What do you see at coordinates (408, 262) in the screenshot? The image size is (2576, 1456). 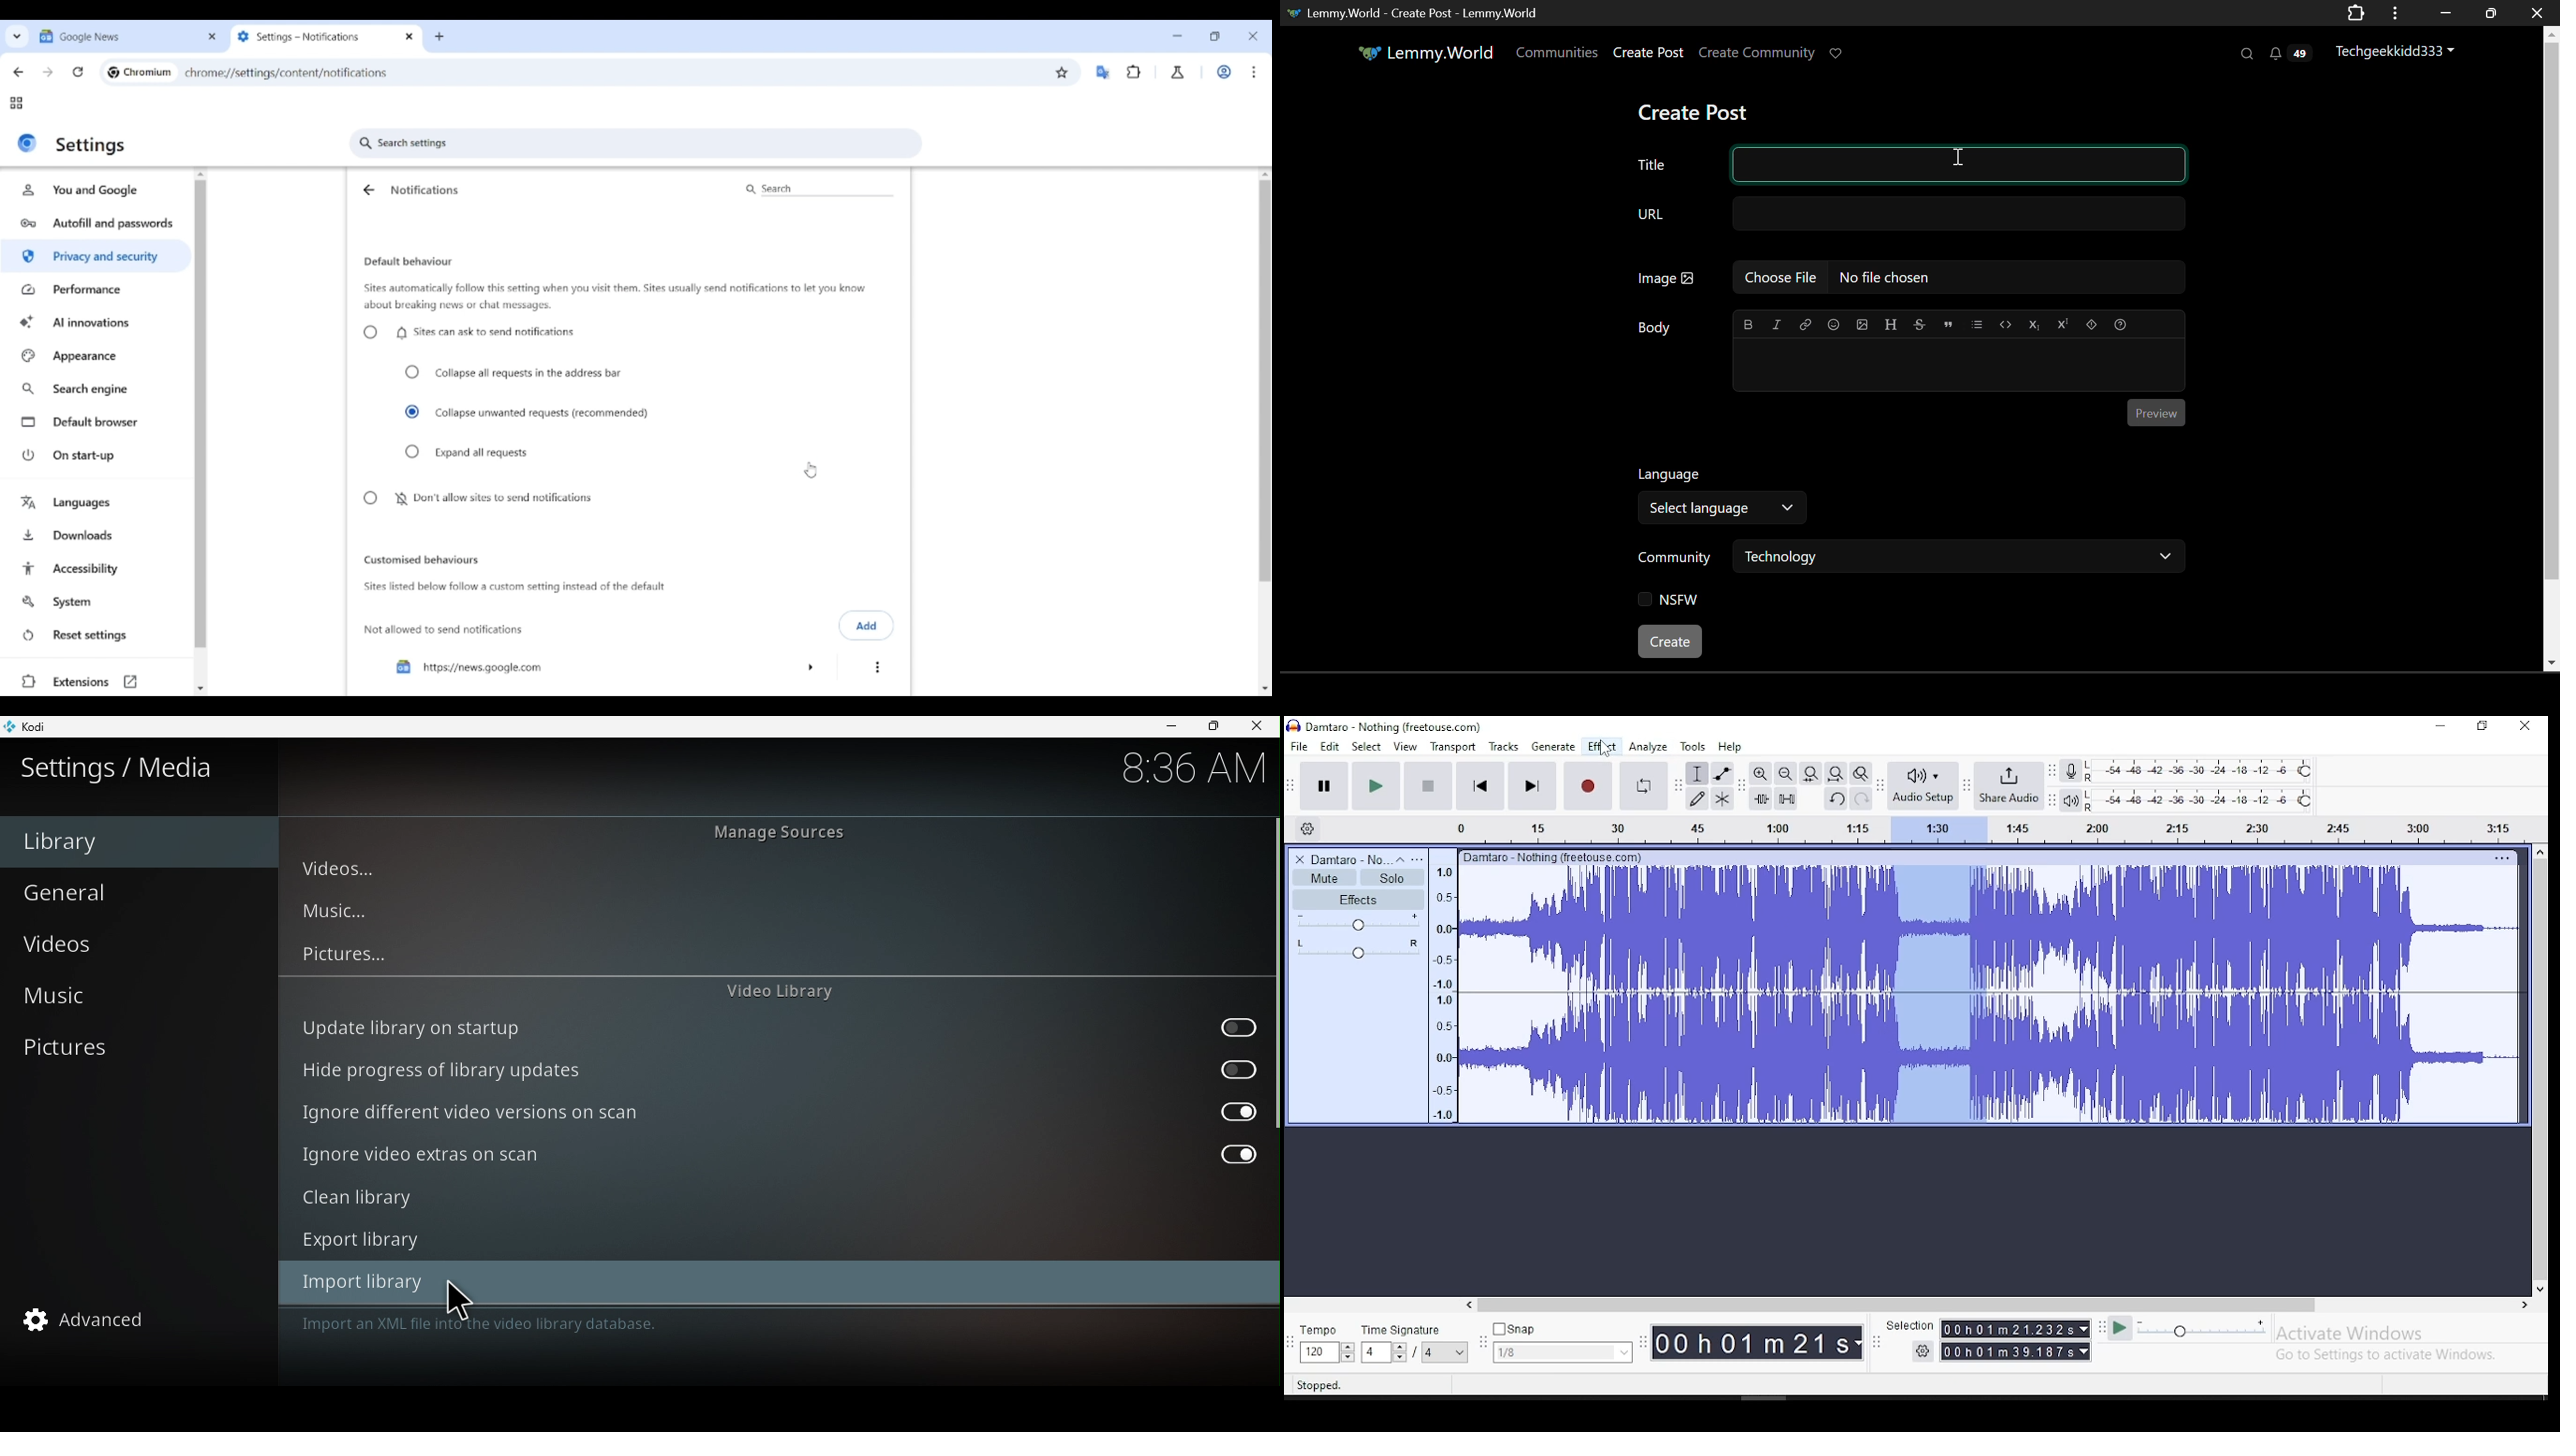 I see `Default behaviour` at bounding box center [408, 262].